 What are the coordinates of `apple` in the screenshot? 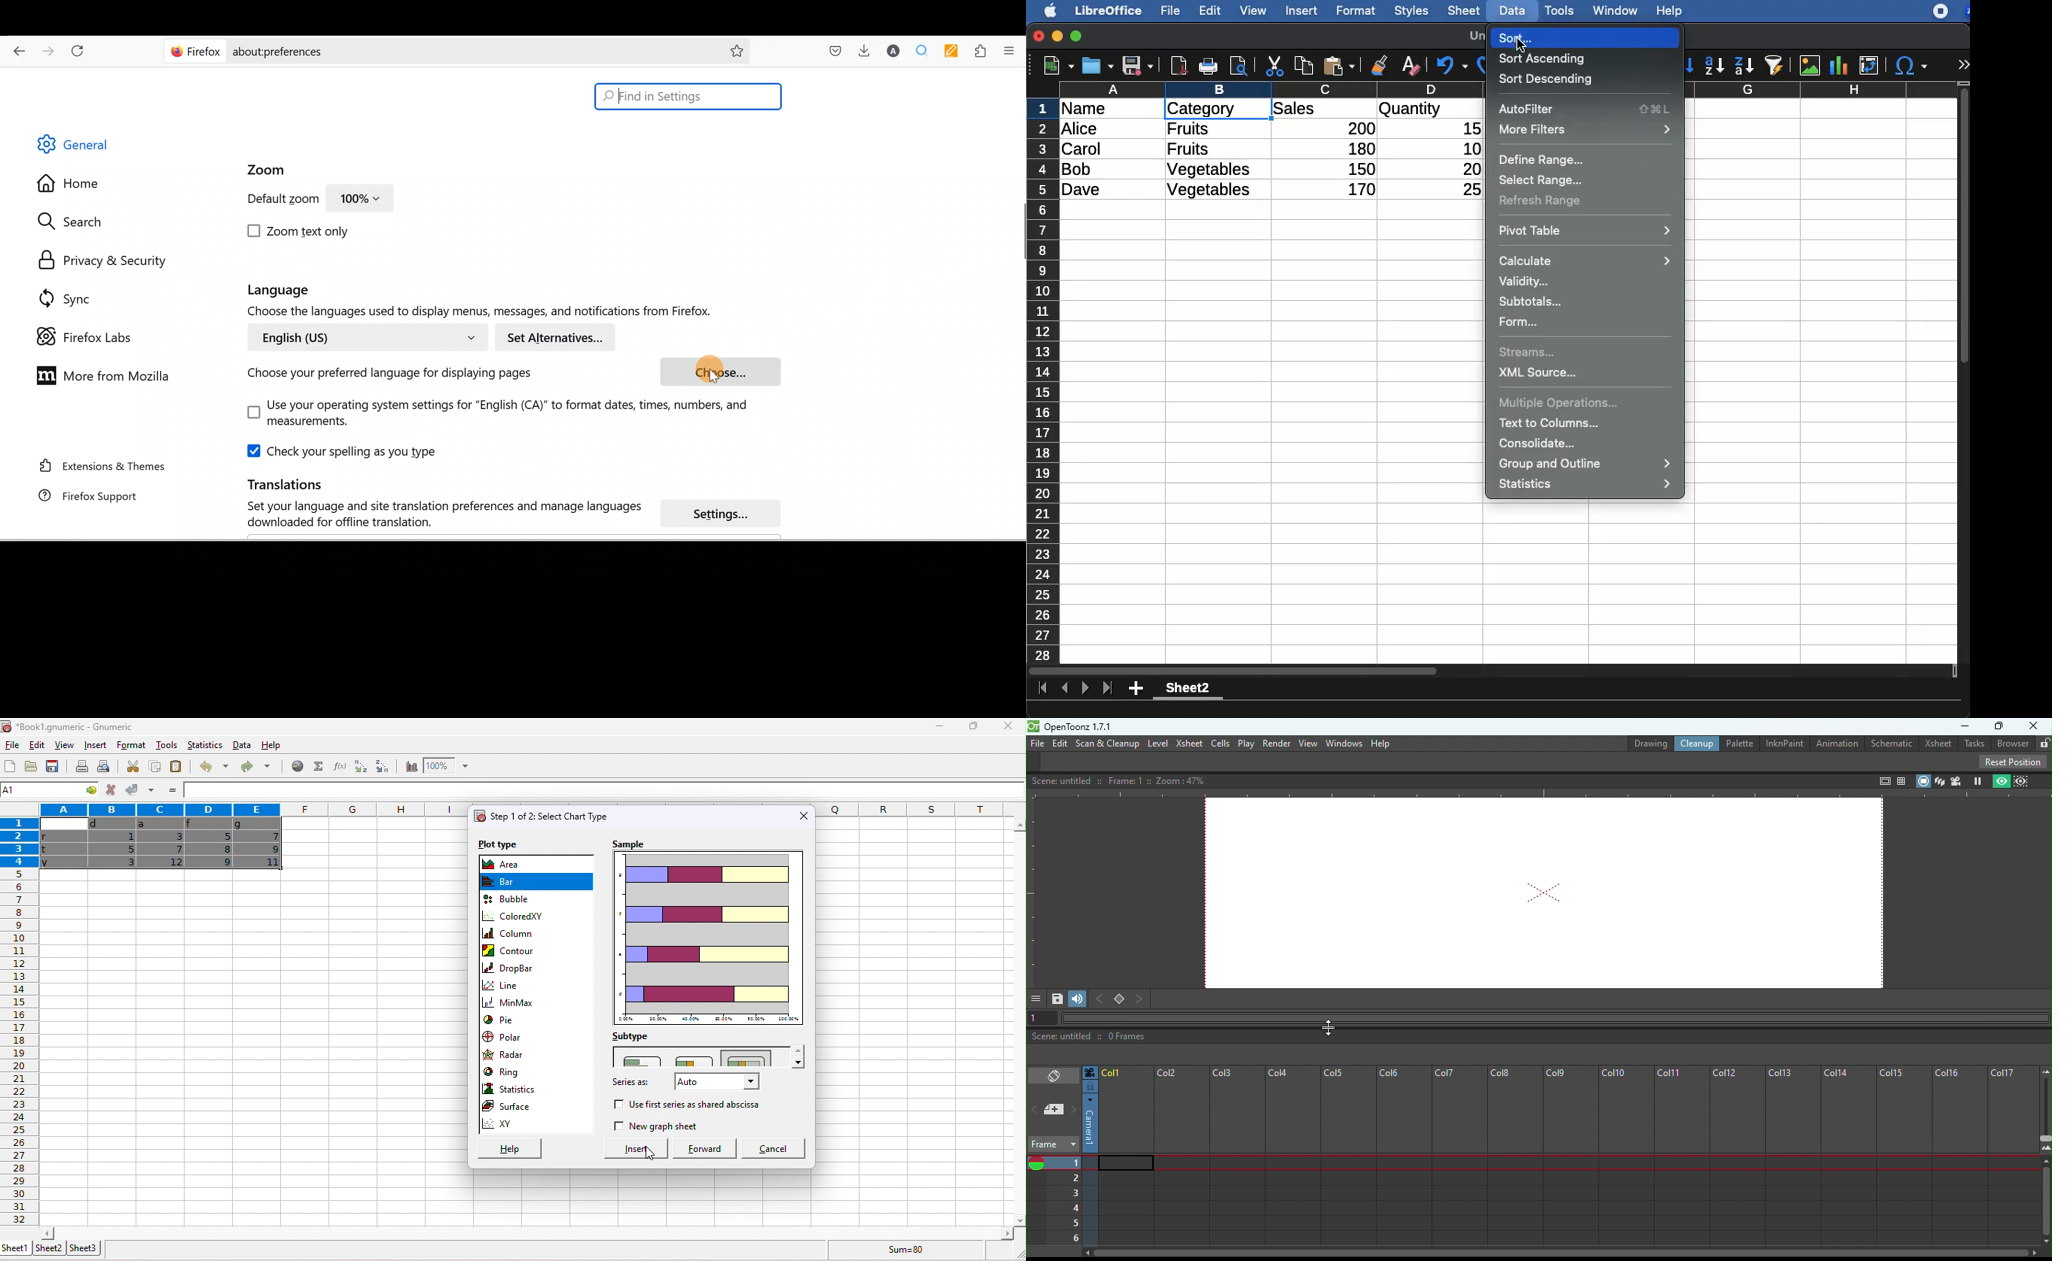 It's located at (1045, 9).